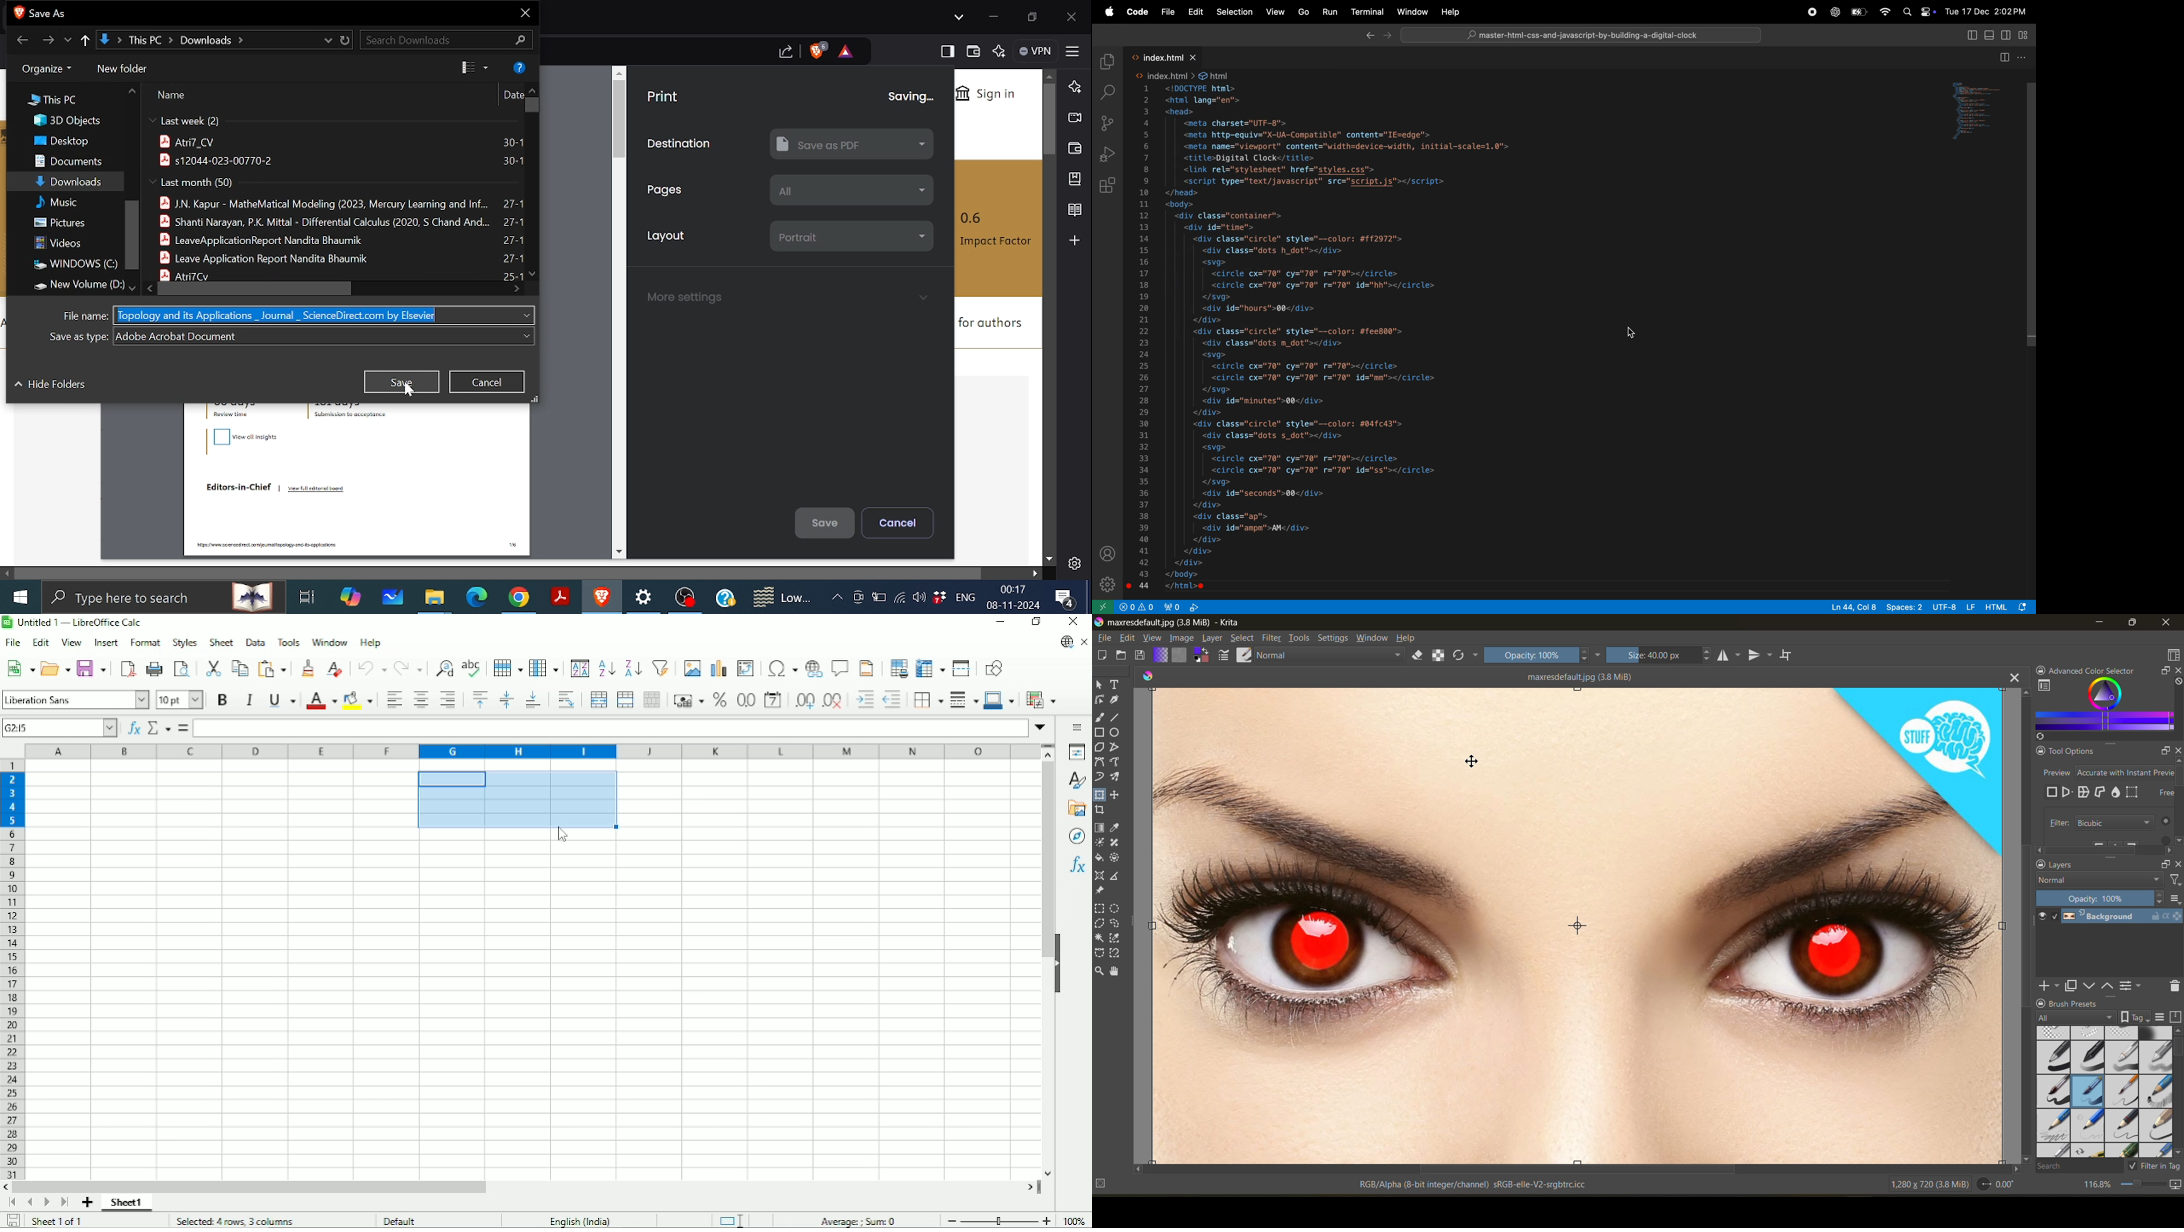 The width and height of the screenshot is (2184, 1232). I want to click on Format as date, so click(773, 701).